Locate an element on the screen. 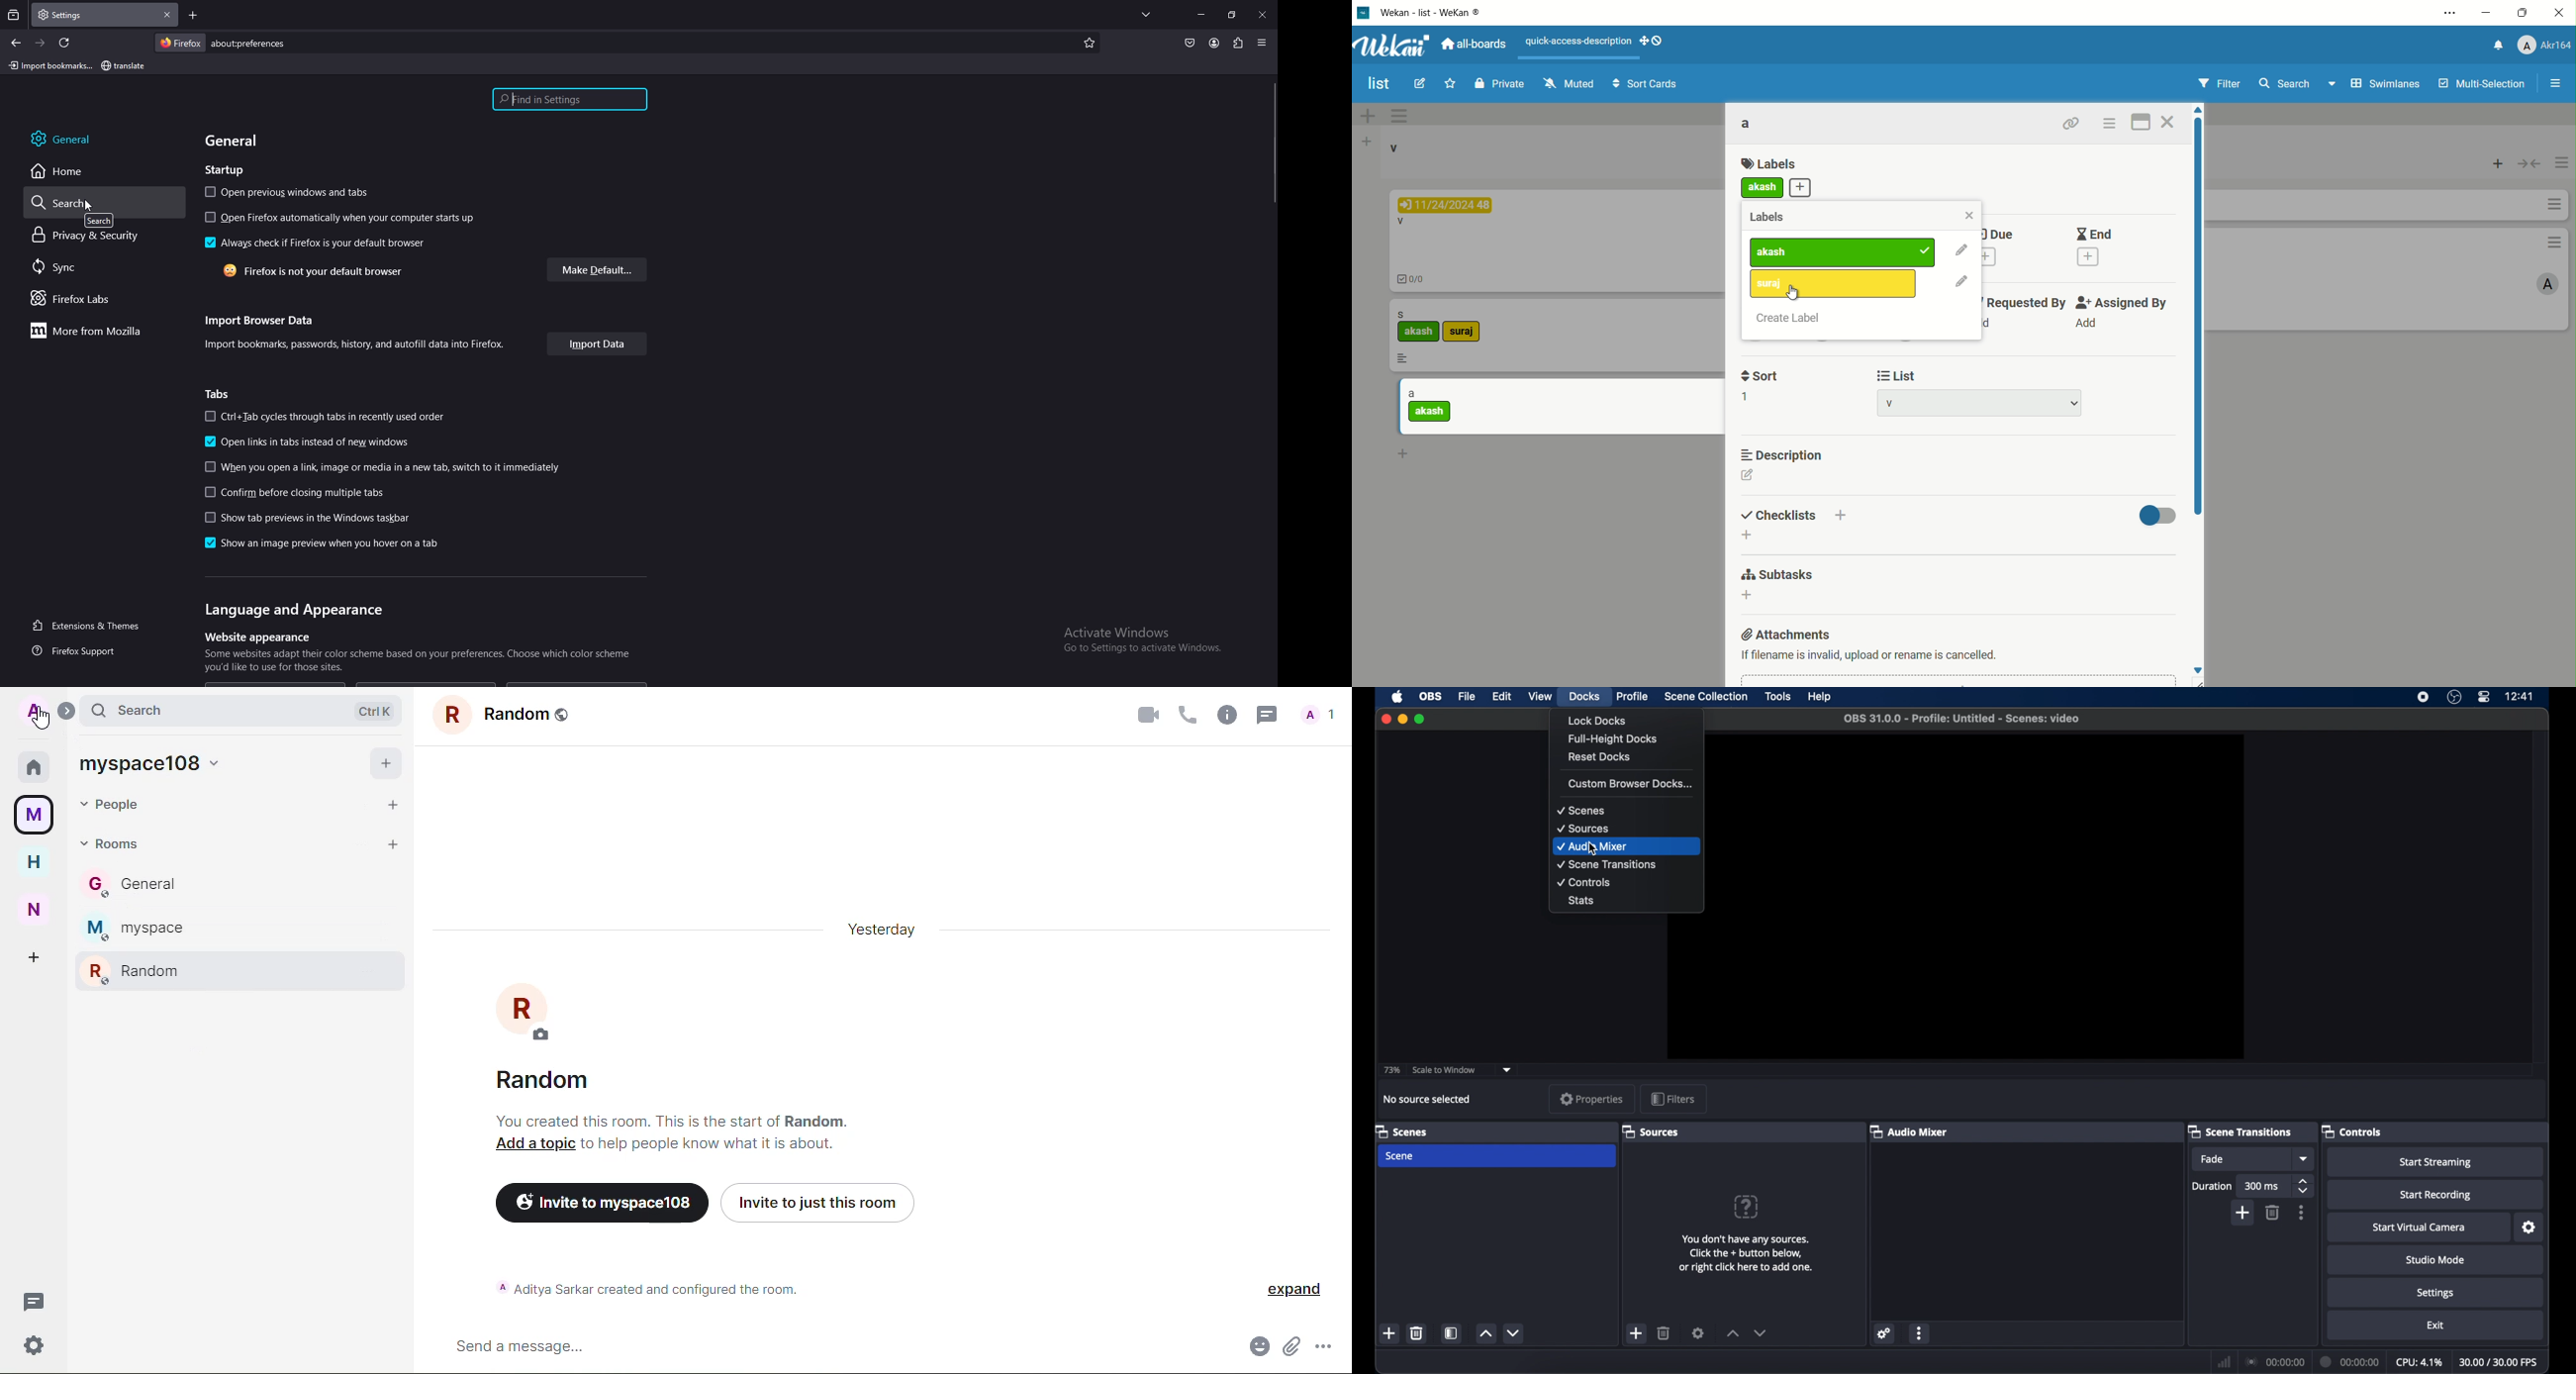 The height and width of the screenshot is (1400, 2576).  is located at coordinates (1745, 395).